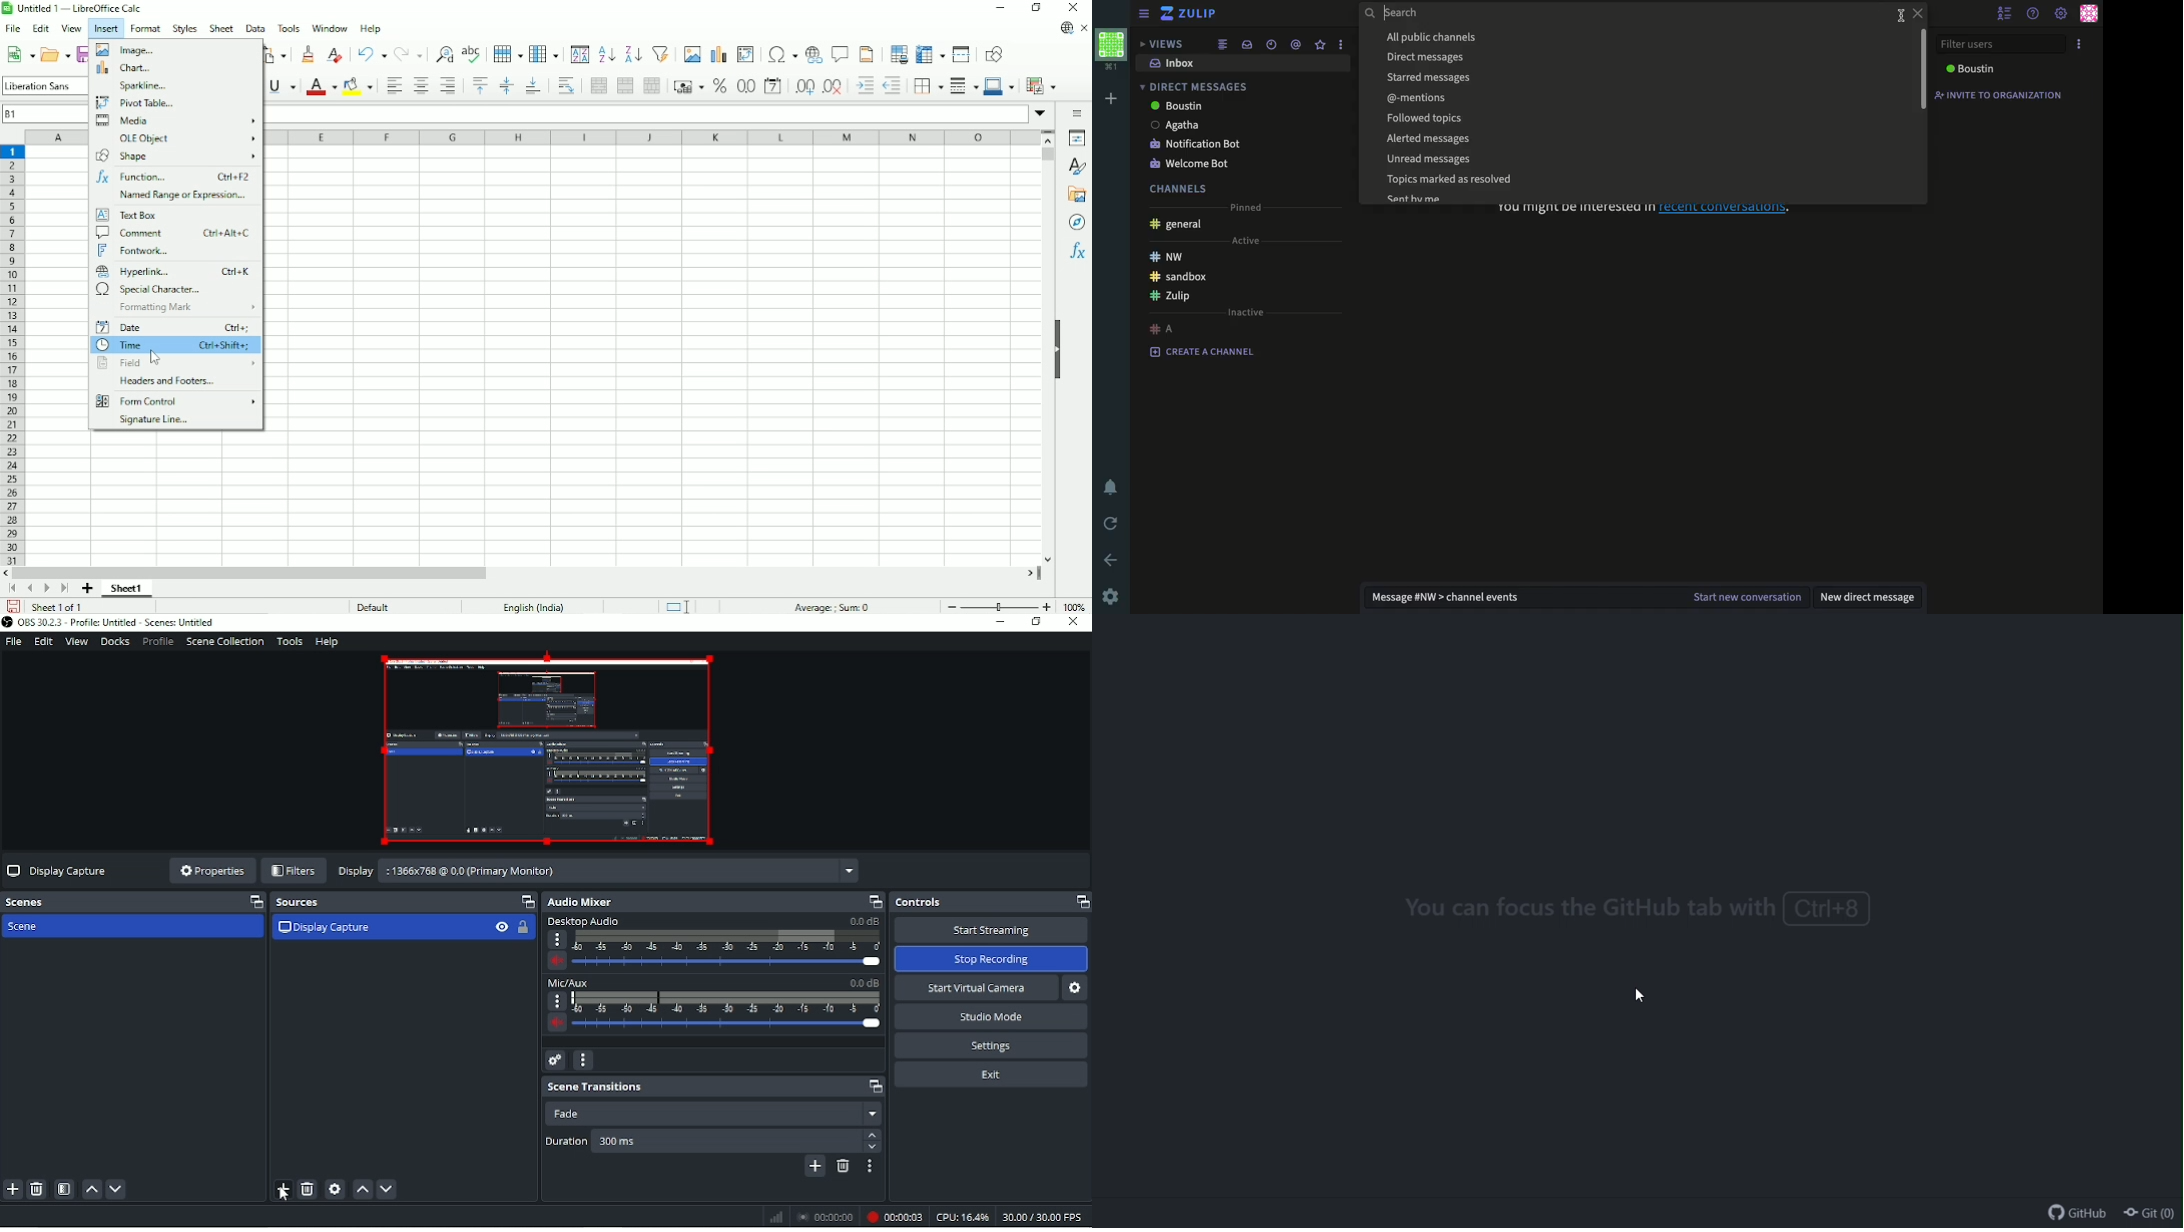 Image resolution: width=2184 pixels, height=1232 pixels. I want to click on a, so click(1163, 329).